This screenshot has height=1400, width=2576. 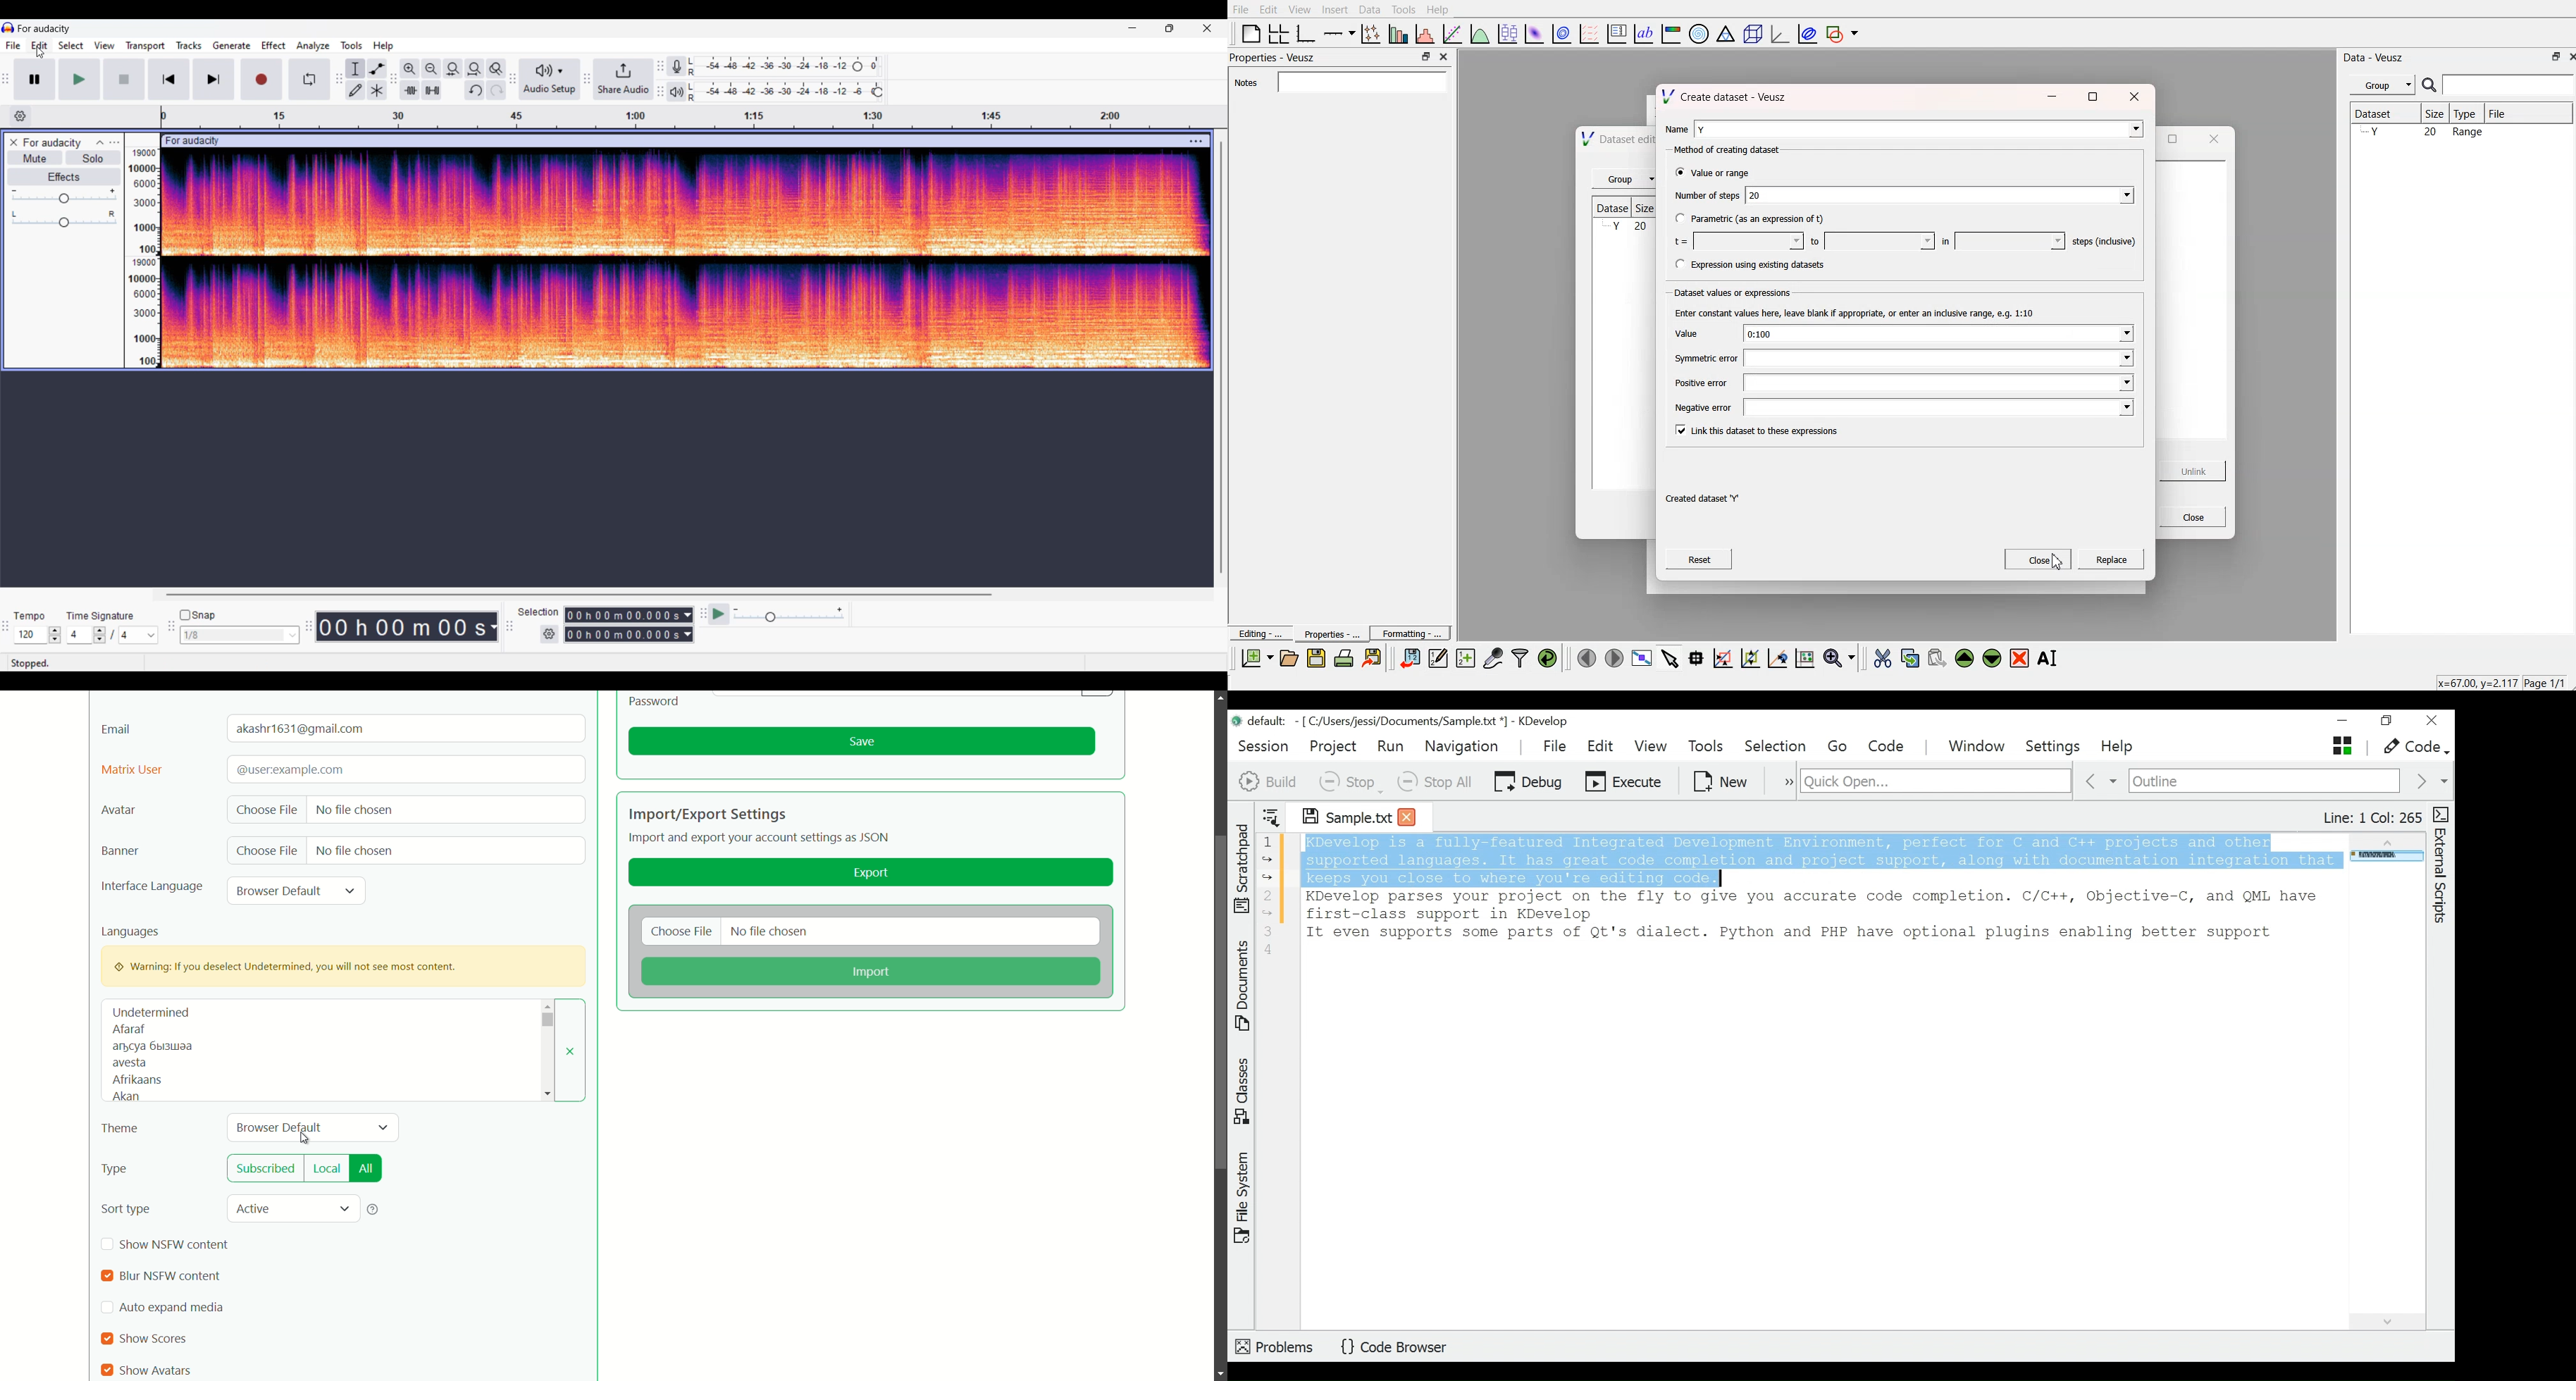 What do you see at coordinates (1591, 33) in the screenshot?
I see `plot a vector field` at bounding box center [1591, 33].